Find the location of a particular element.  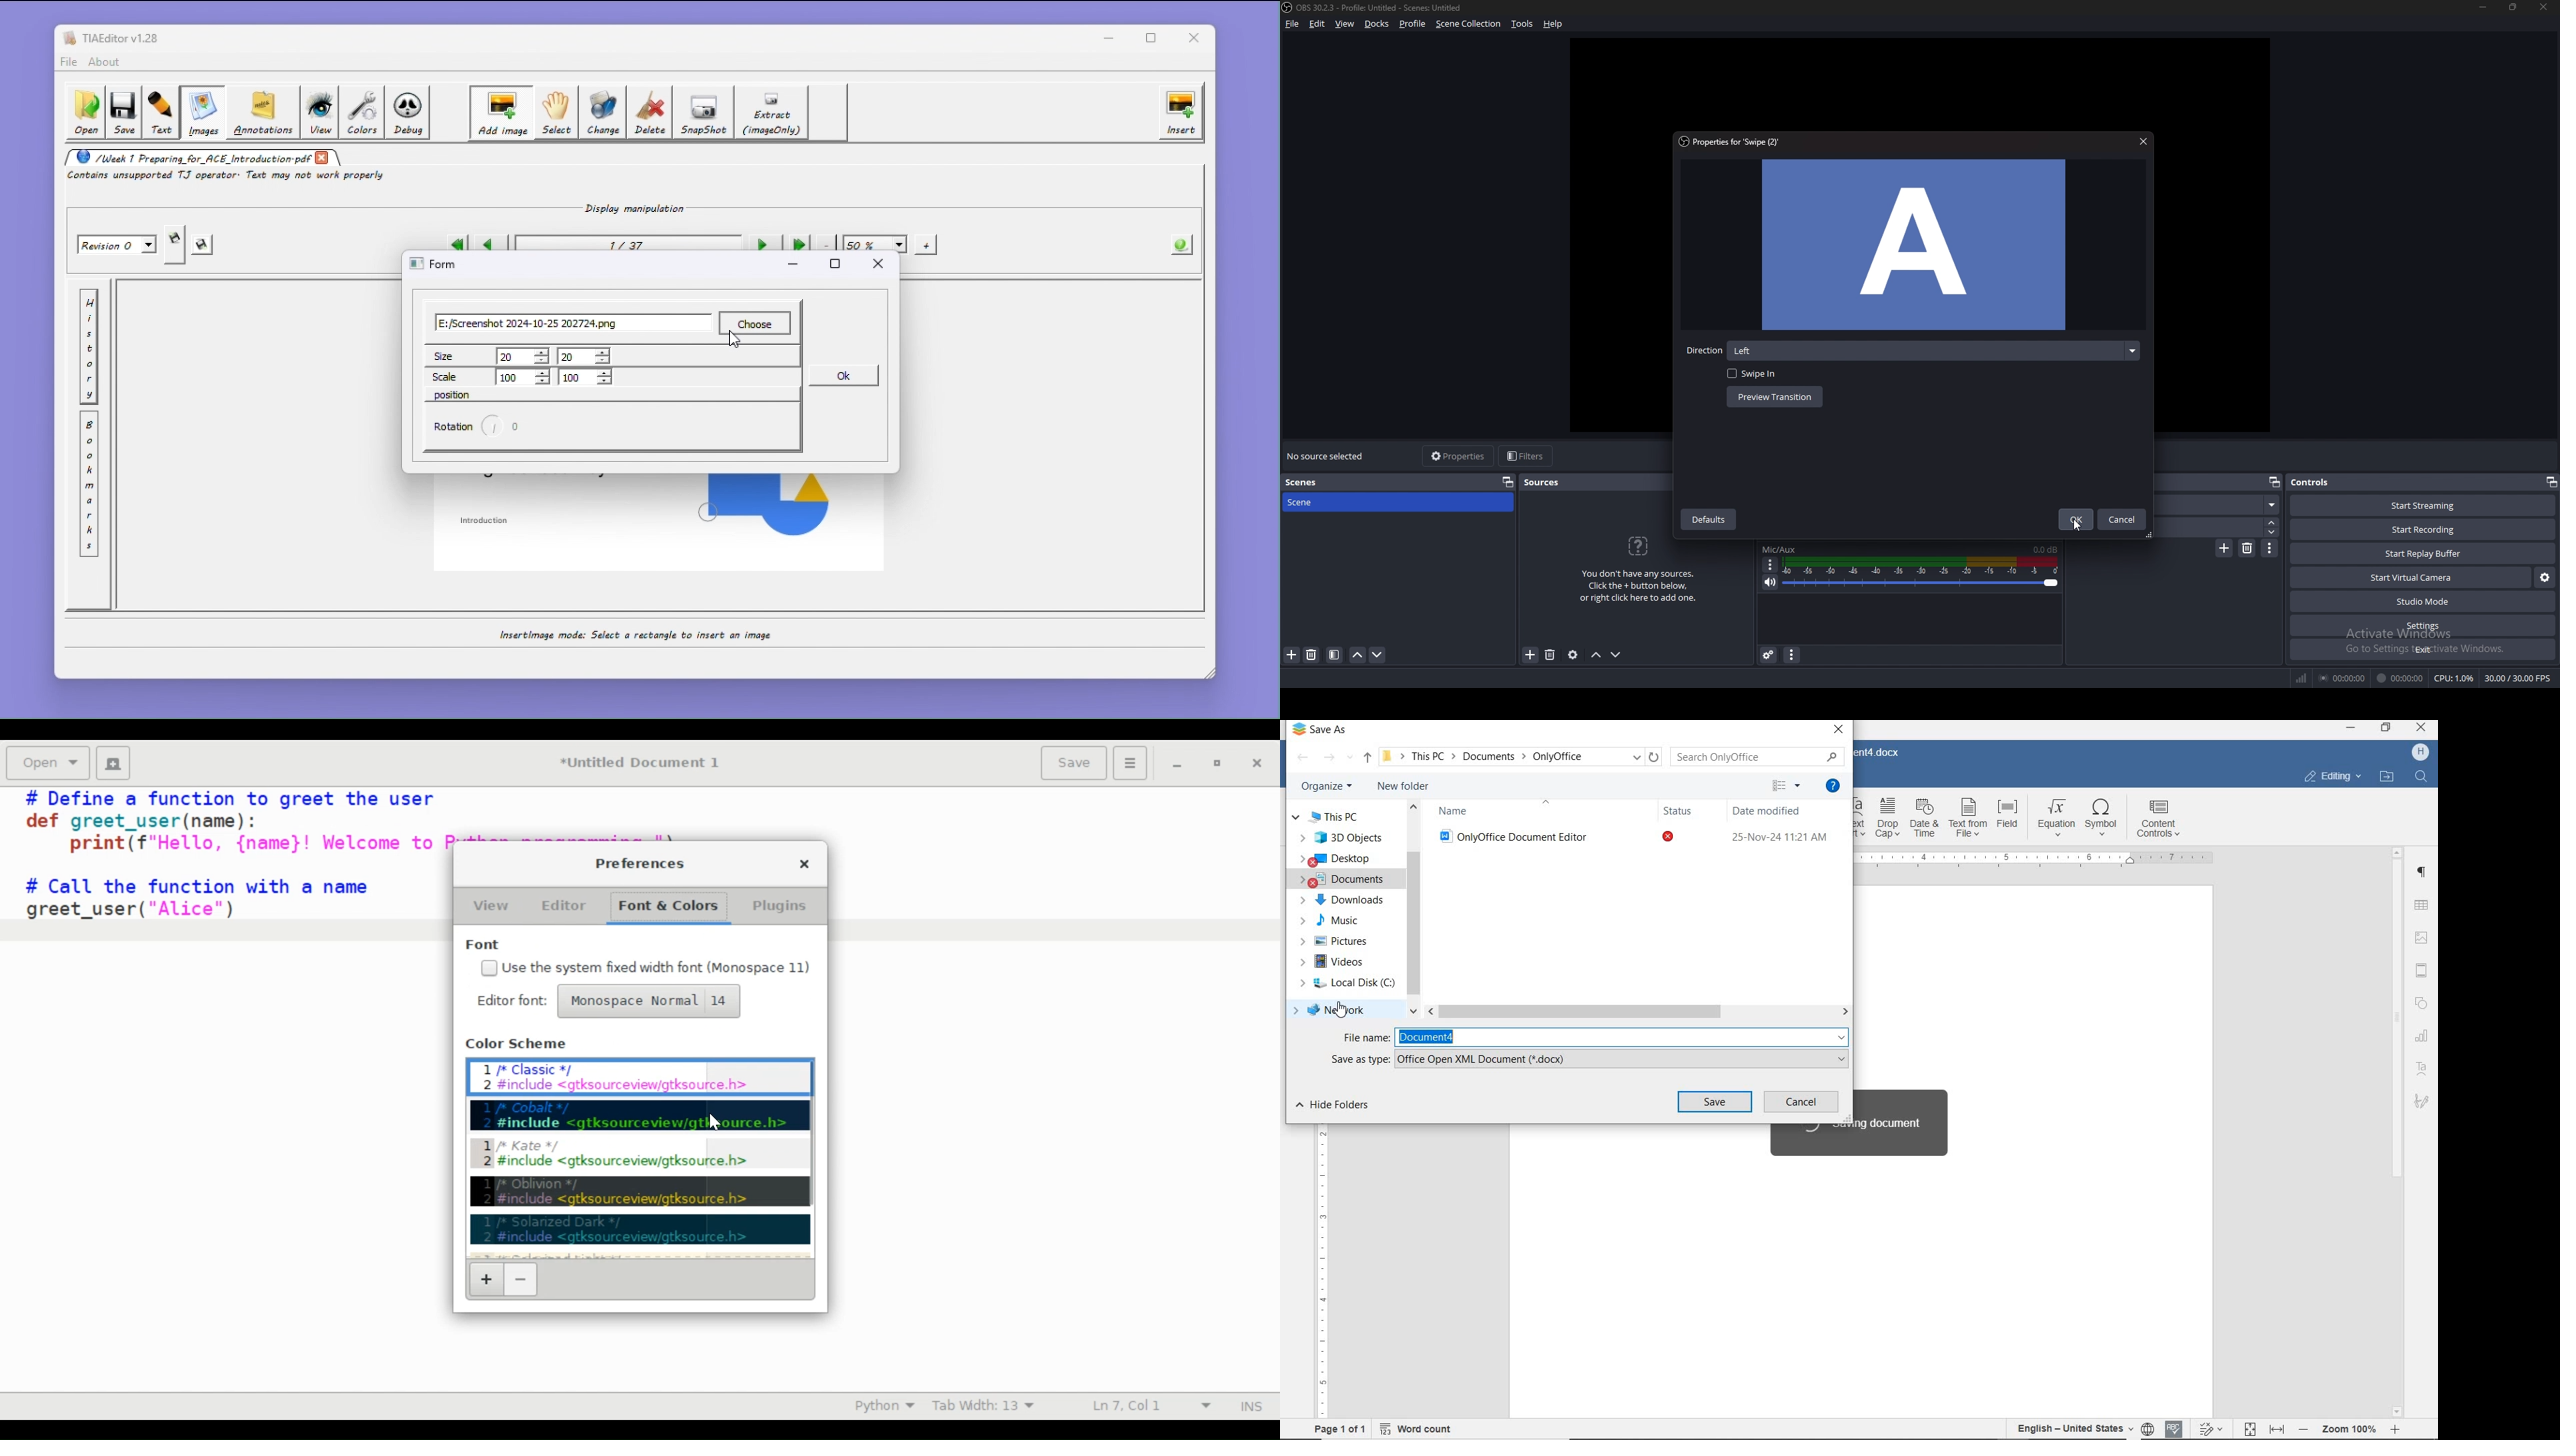

Editor  is located at coordinates (562, 906).